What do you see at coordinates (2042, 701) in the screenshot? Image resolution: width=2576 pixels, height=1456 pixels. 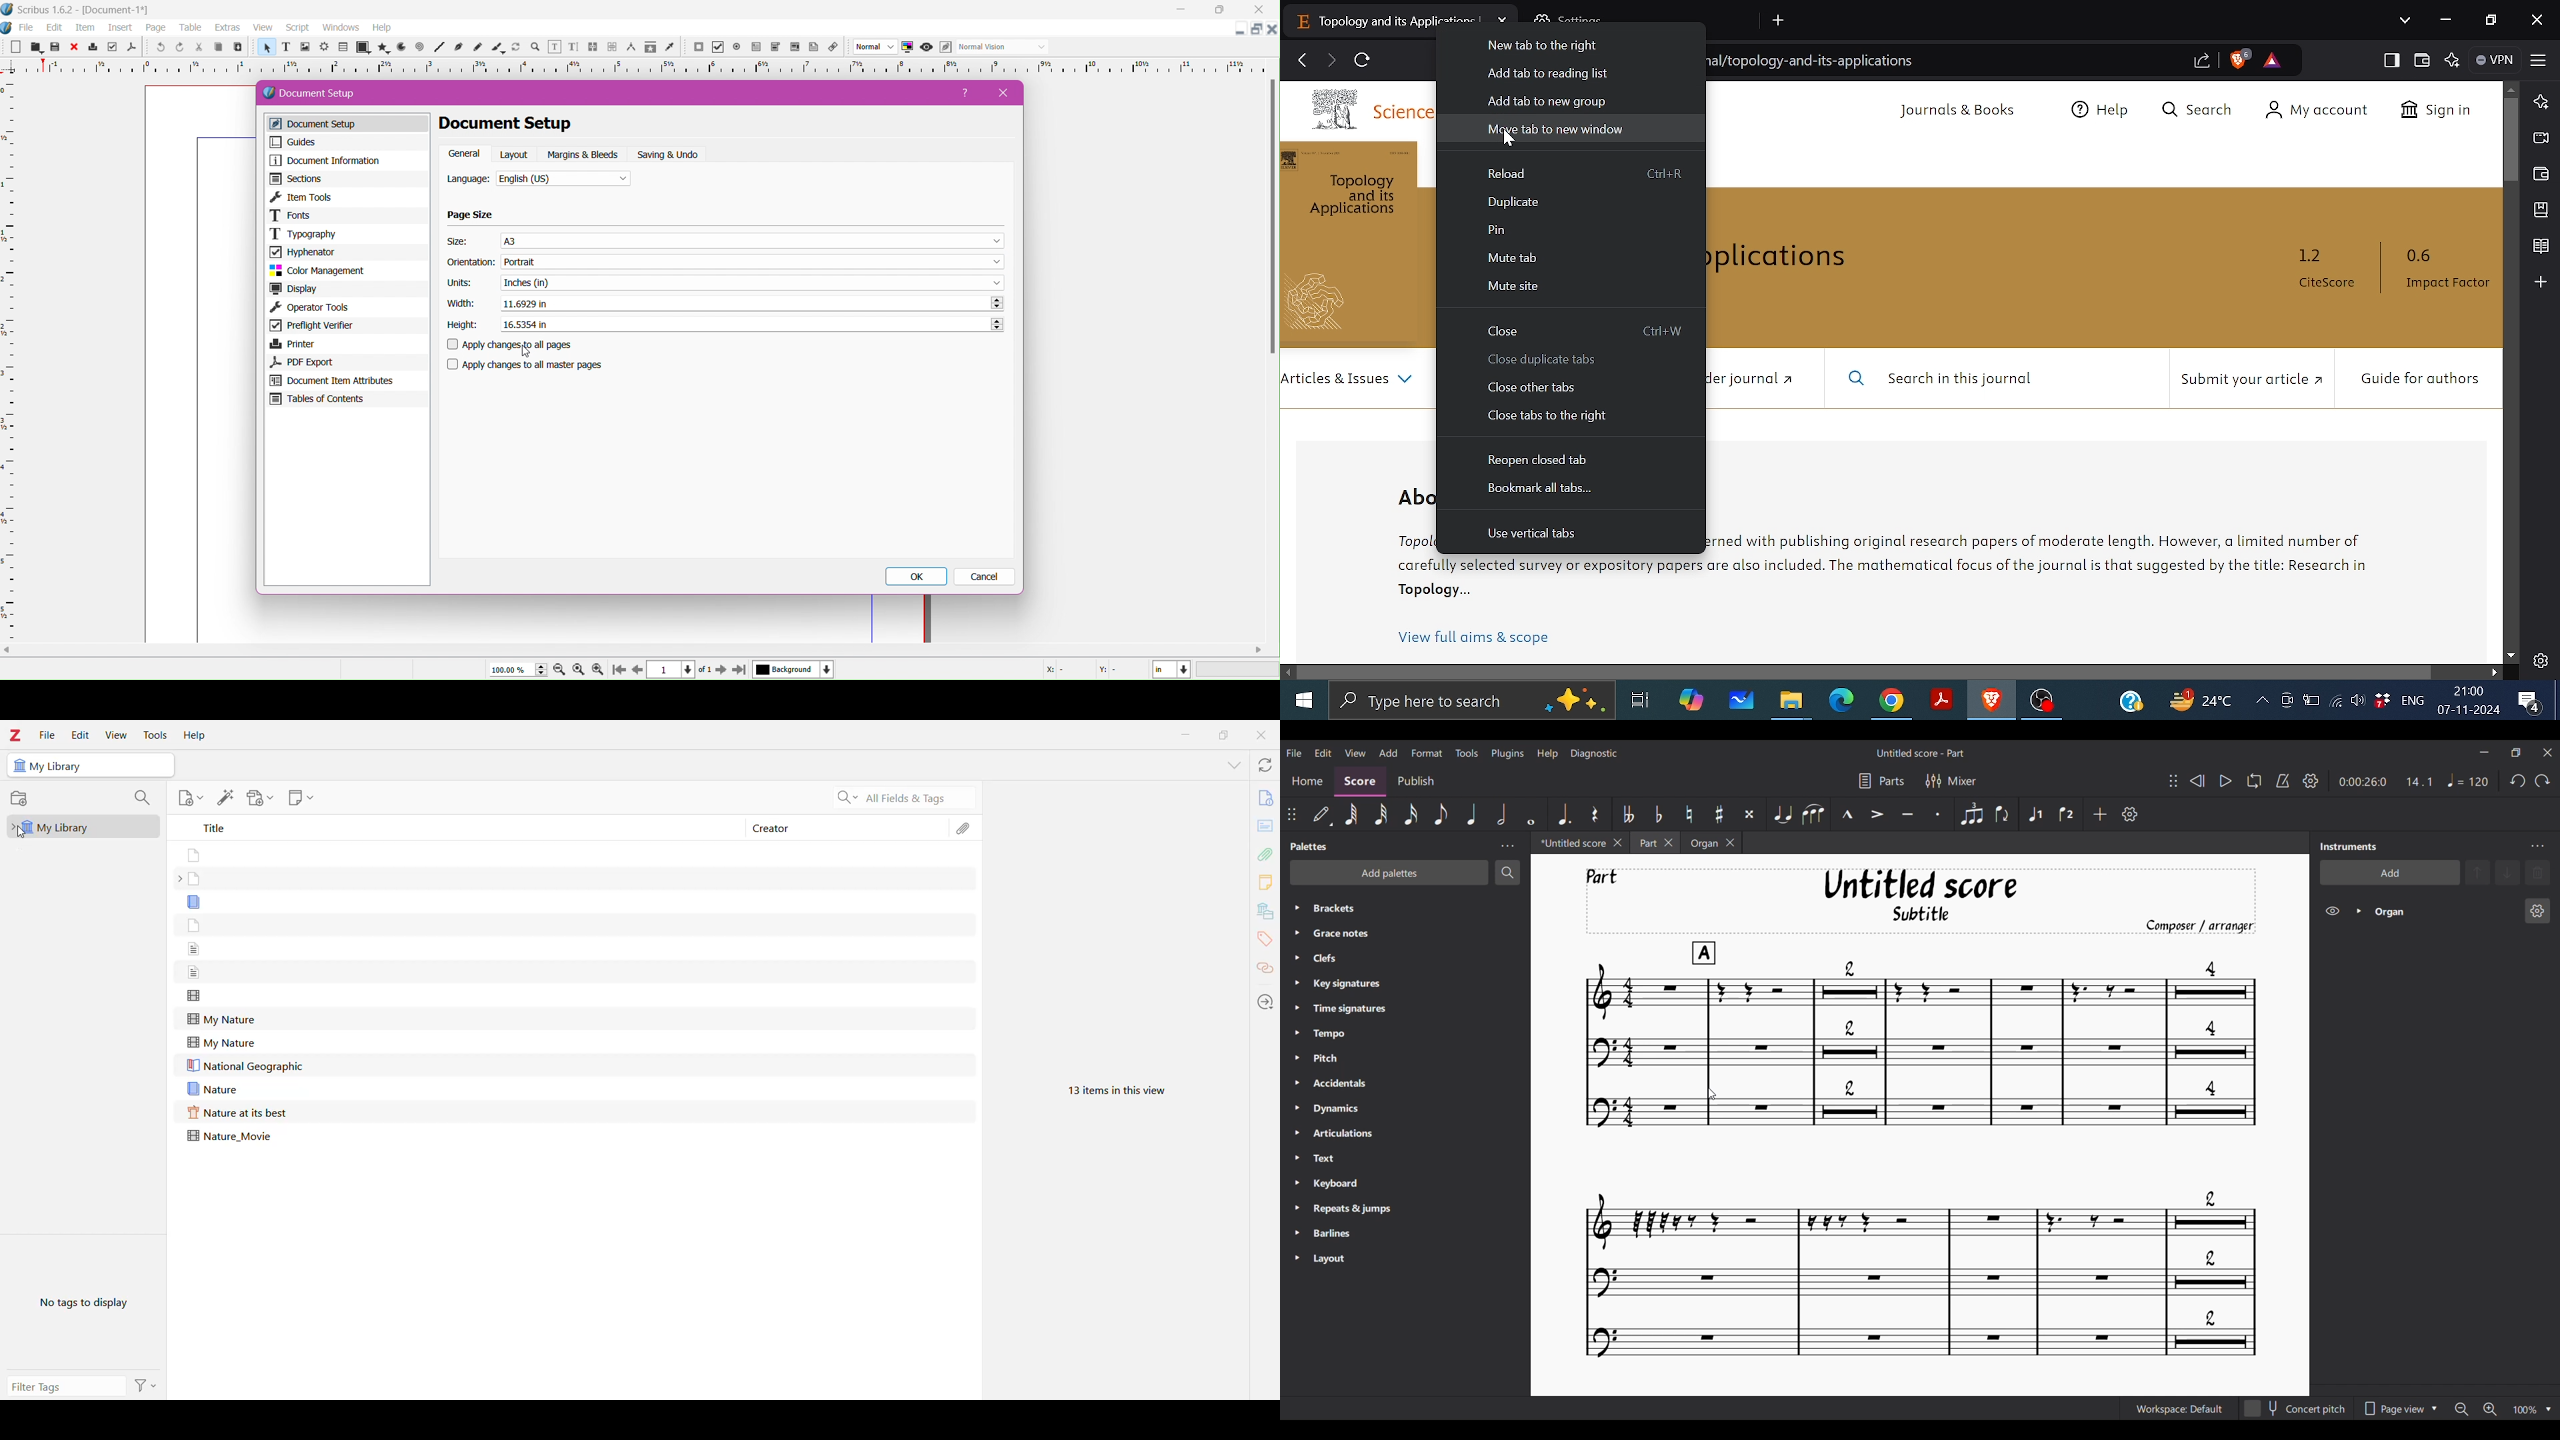 I see `OBS recording` at bounding box center [2042, 701].